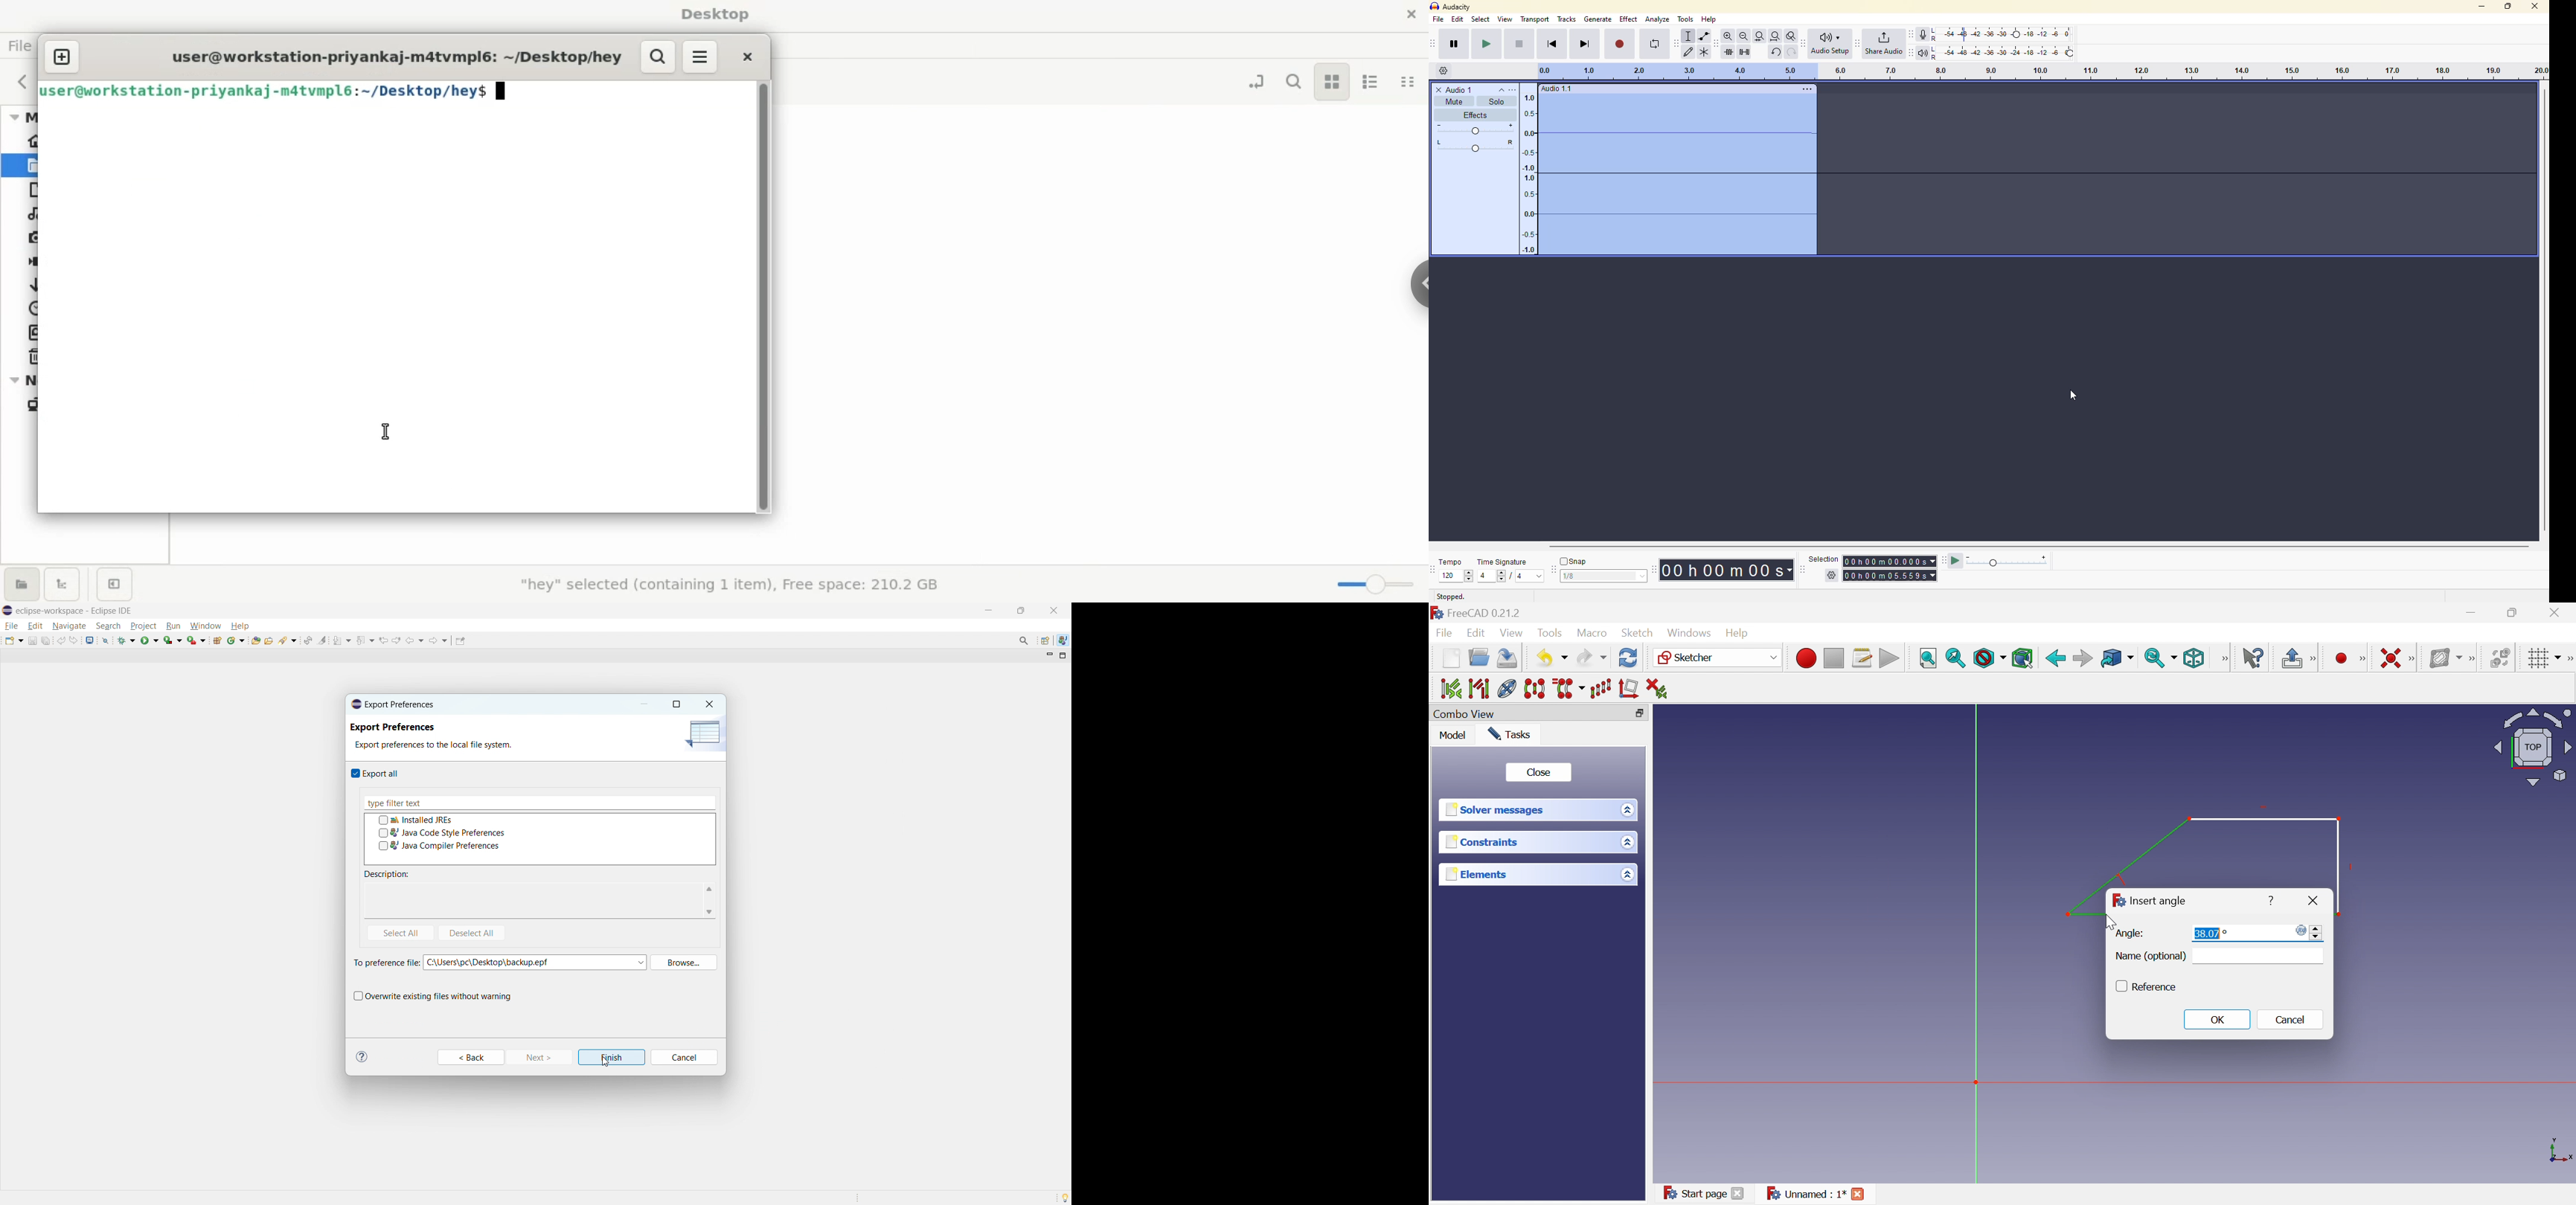  I want to click on previous annotation, so click(366, 639).